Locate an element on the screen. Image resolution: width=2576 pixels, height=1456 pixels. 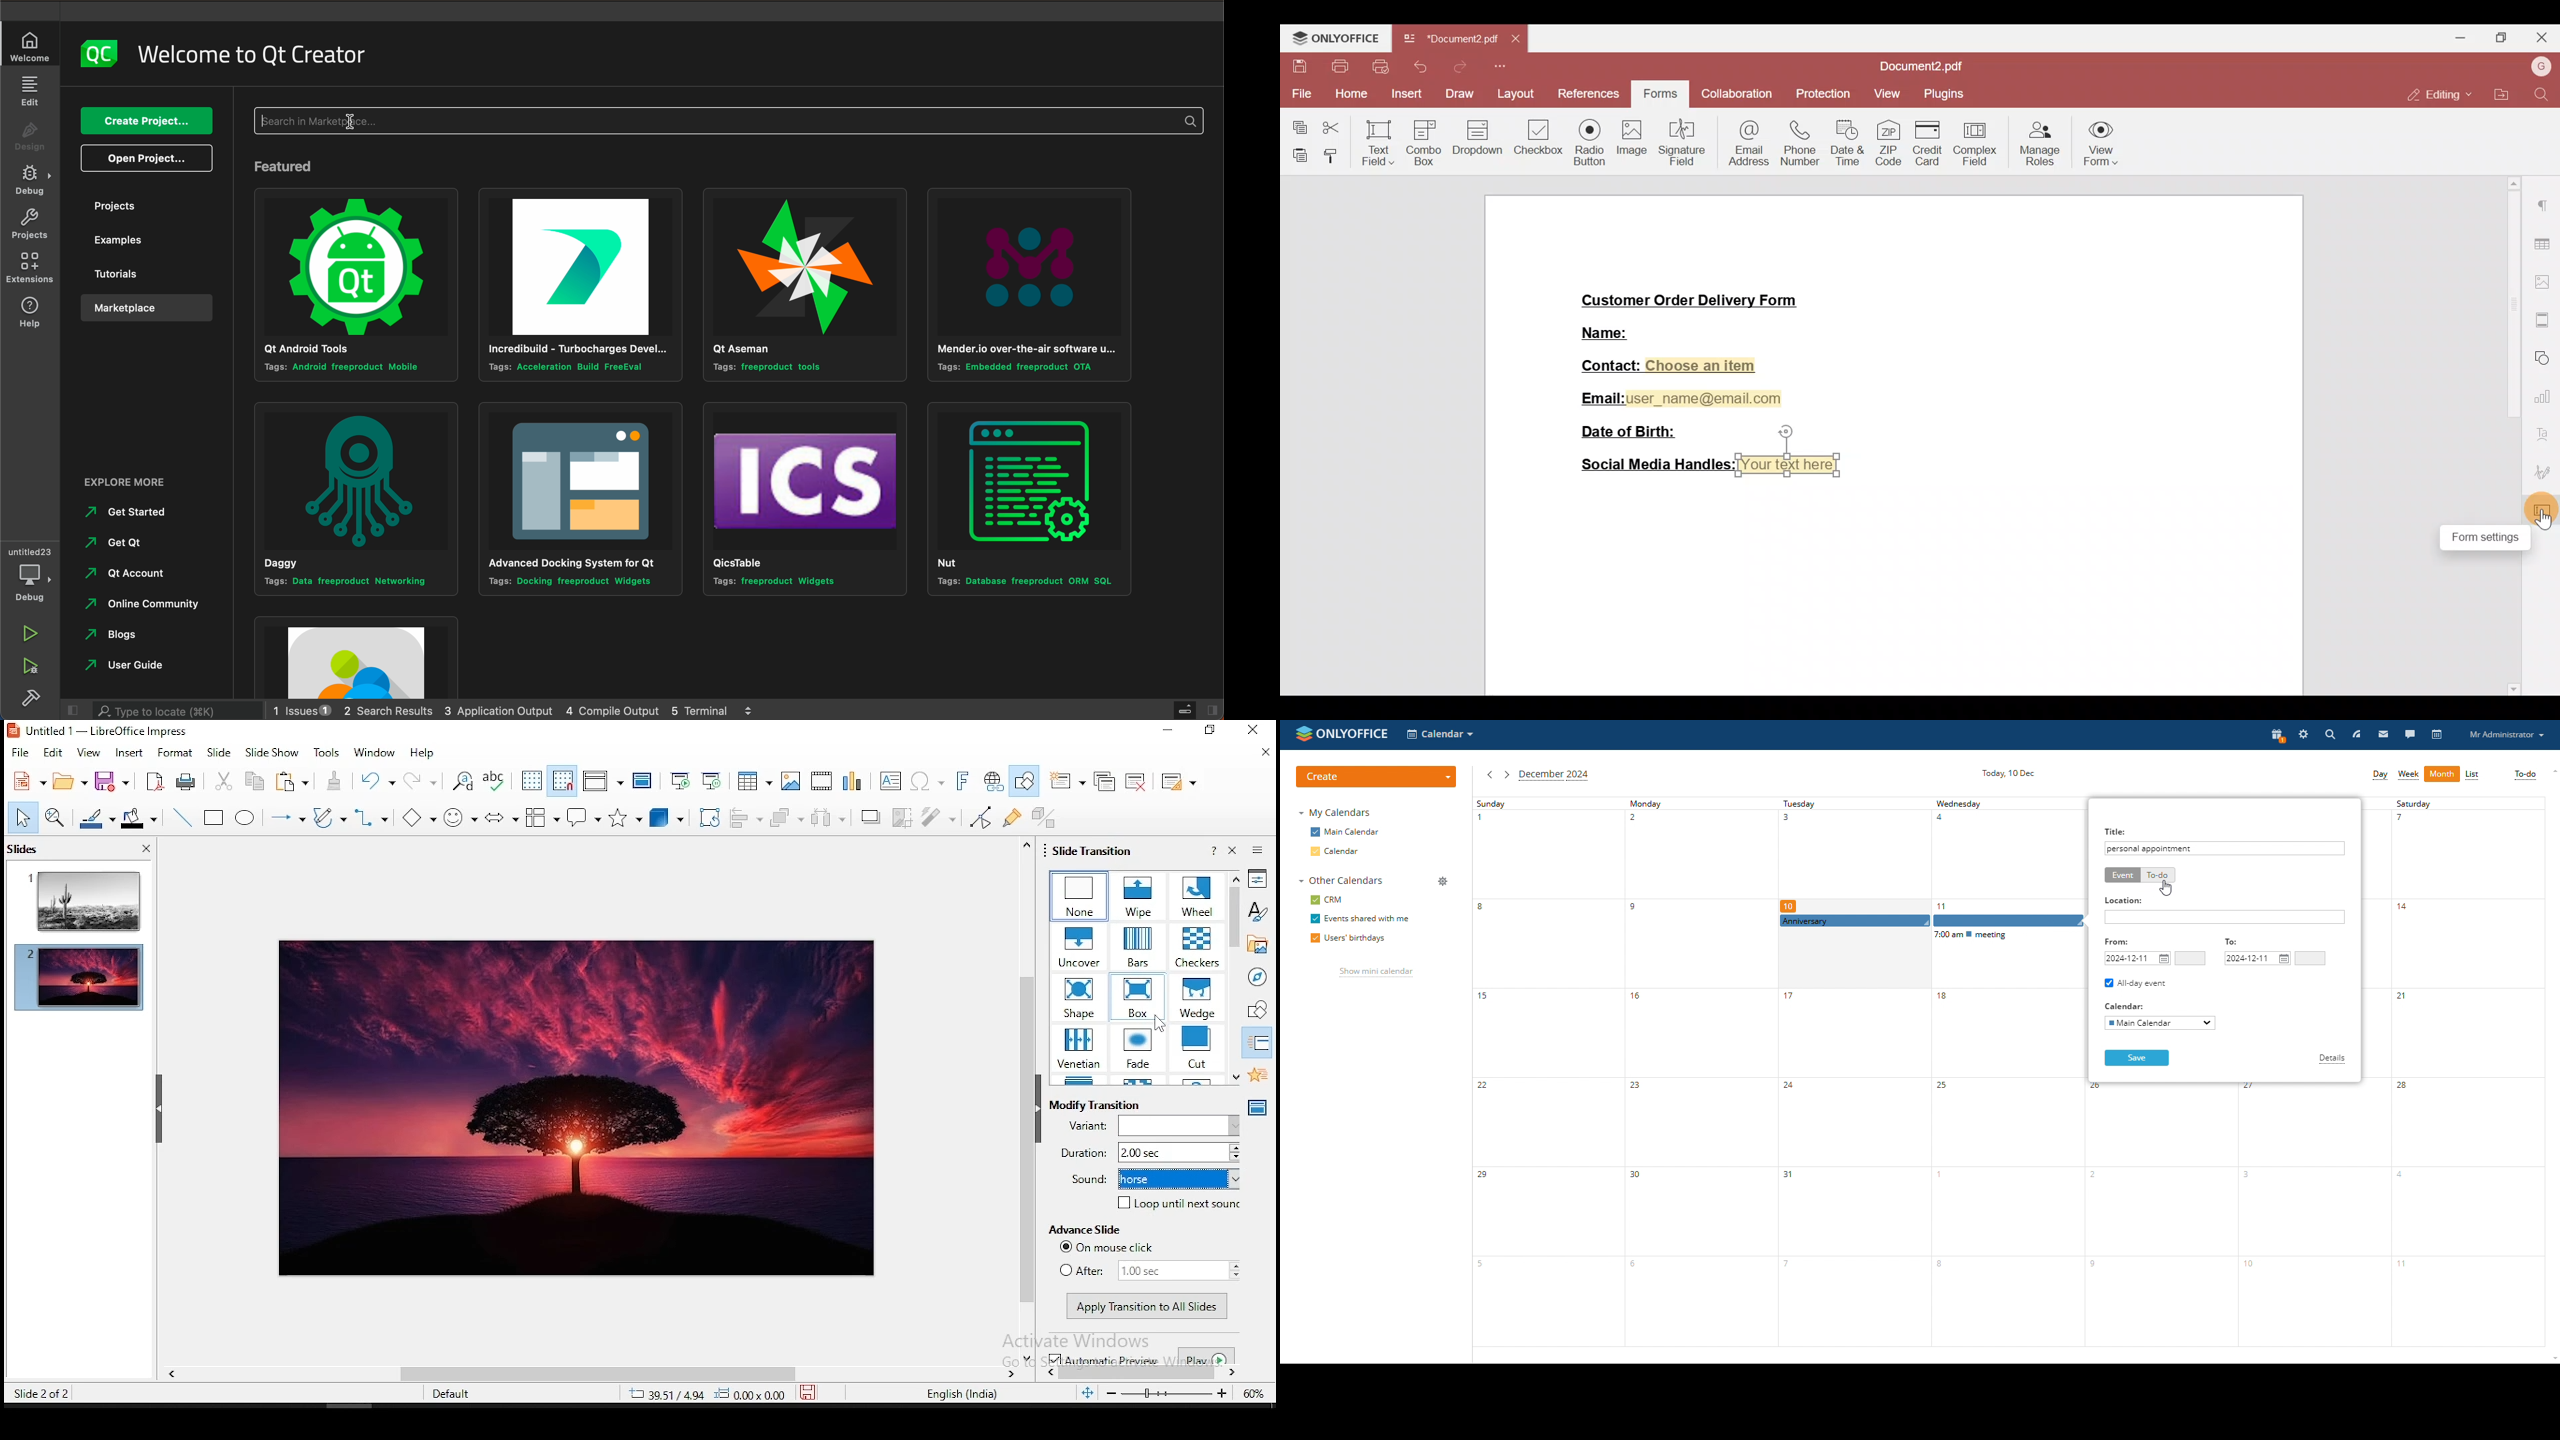
Plugins is located at coordinates (1945, 94).